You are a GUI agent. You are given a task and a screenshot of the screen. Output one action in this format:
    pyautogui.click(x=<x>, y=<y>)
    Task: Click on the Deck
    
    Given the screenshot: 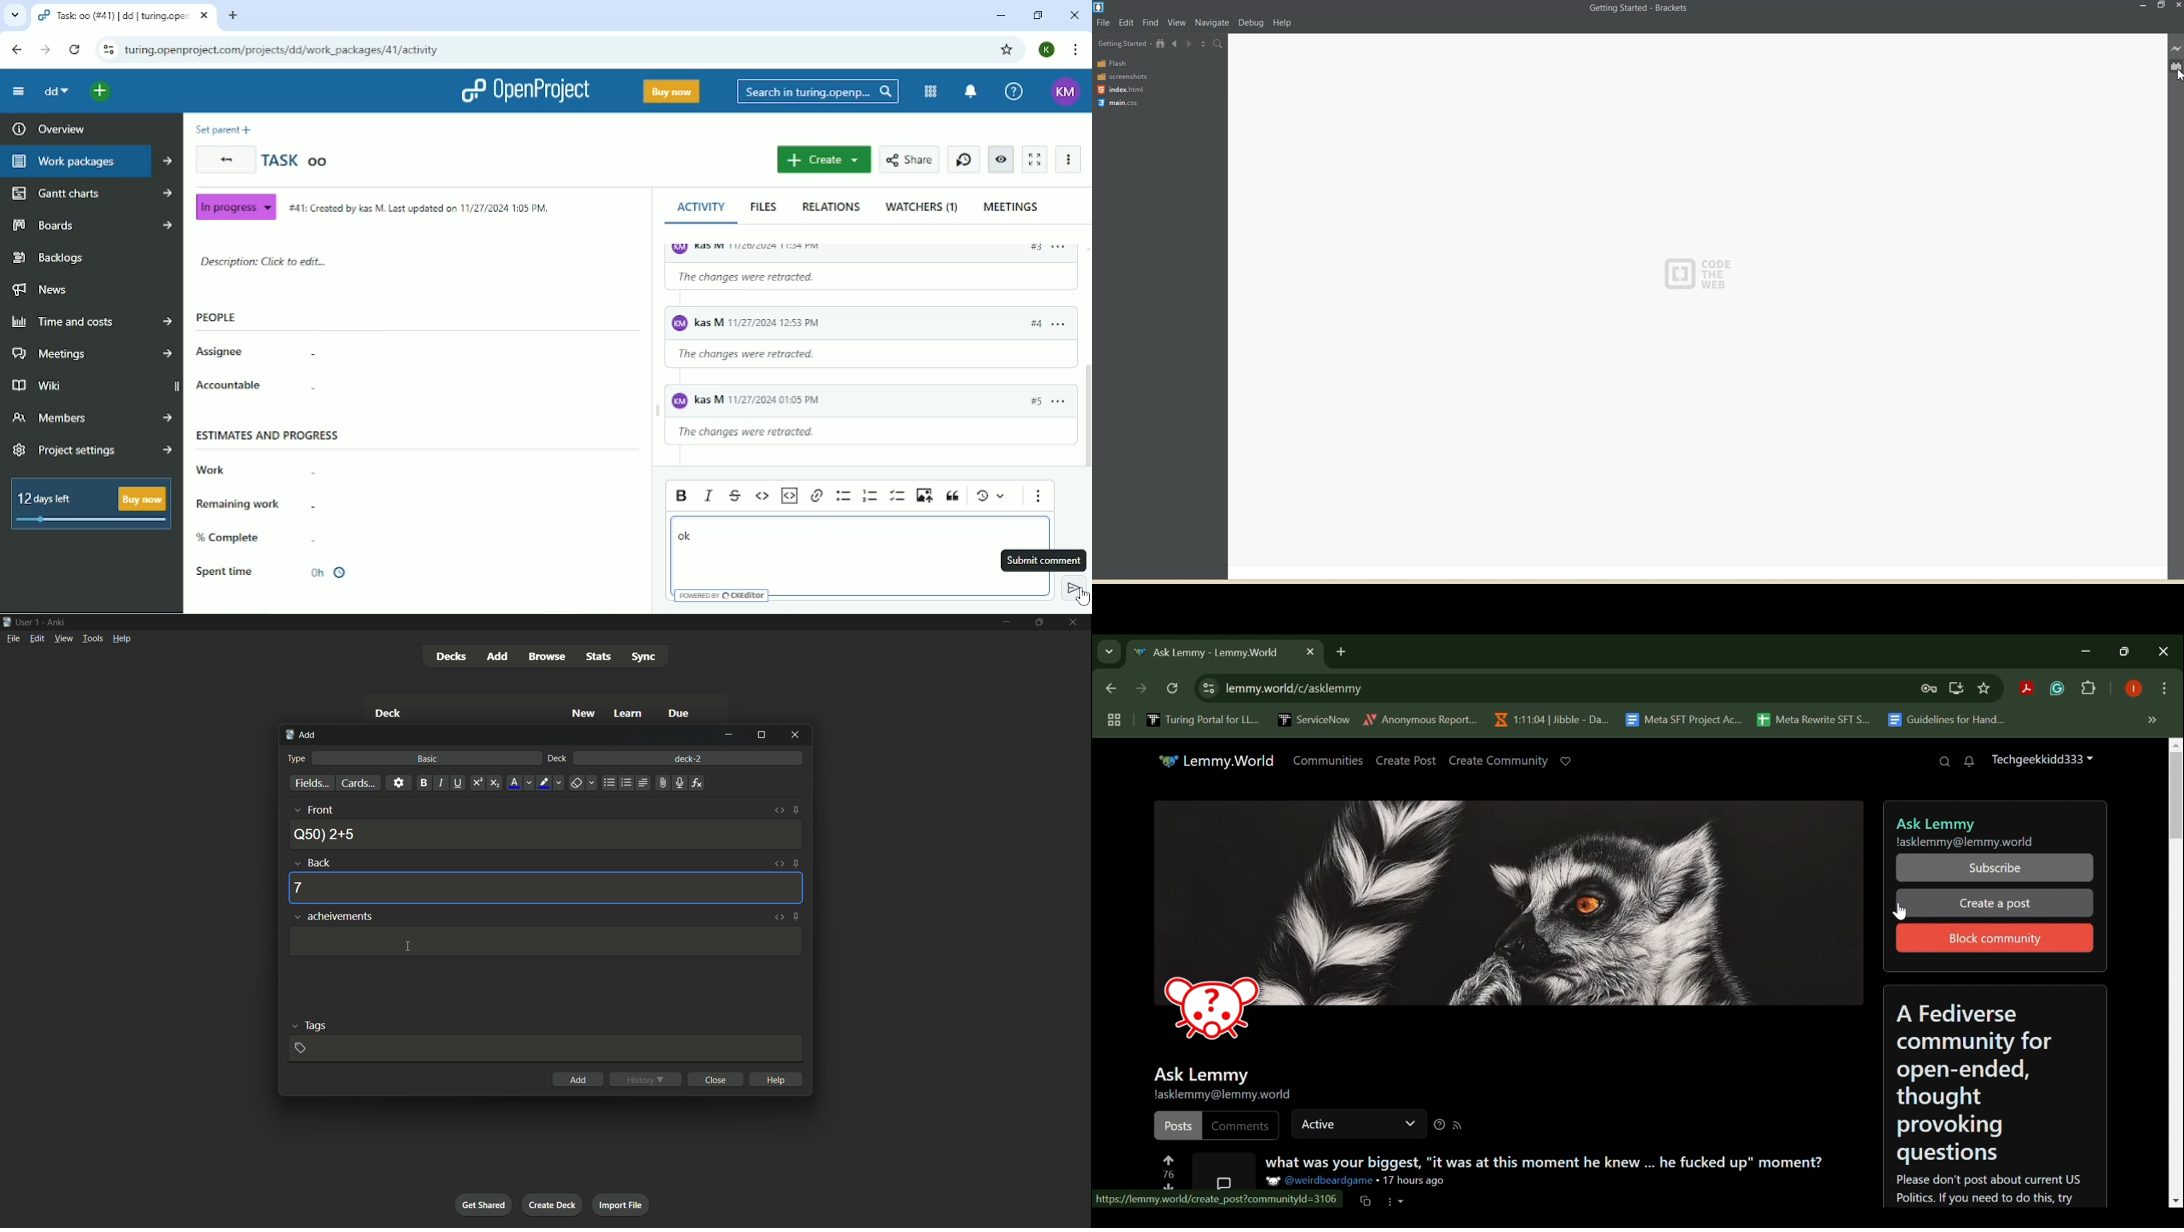 What is the action you would take?
    pyautogui.click(x=387, y=713)
    